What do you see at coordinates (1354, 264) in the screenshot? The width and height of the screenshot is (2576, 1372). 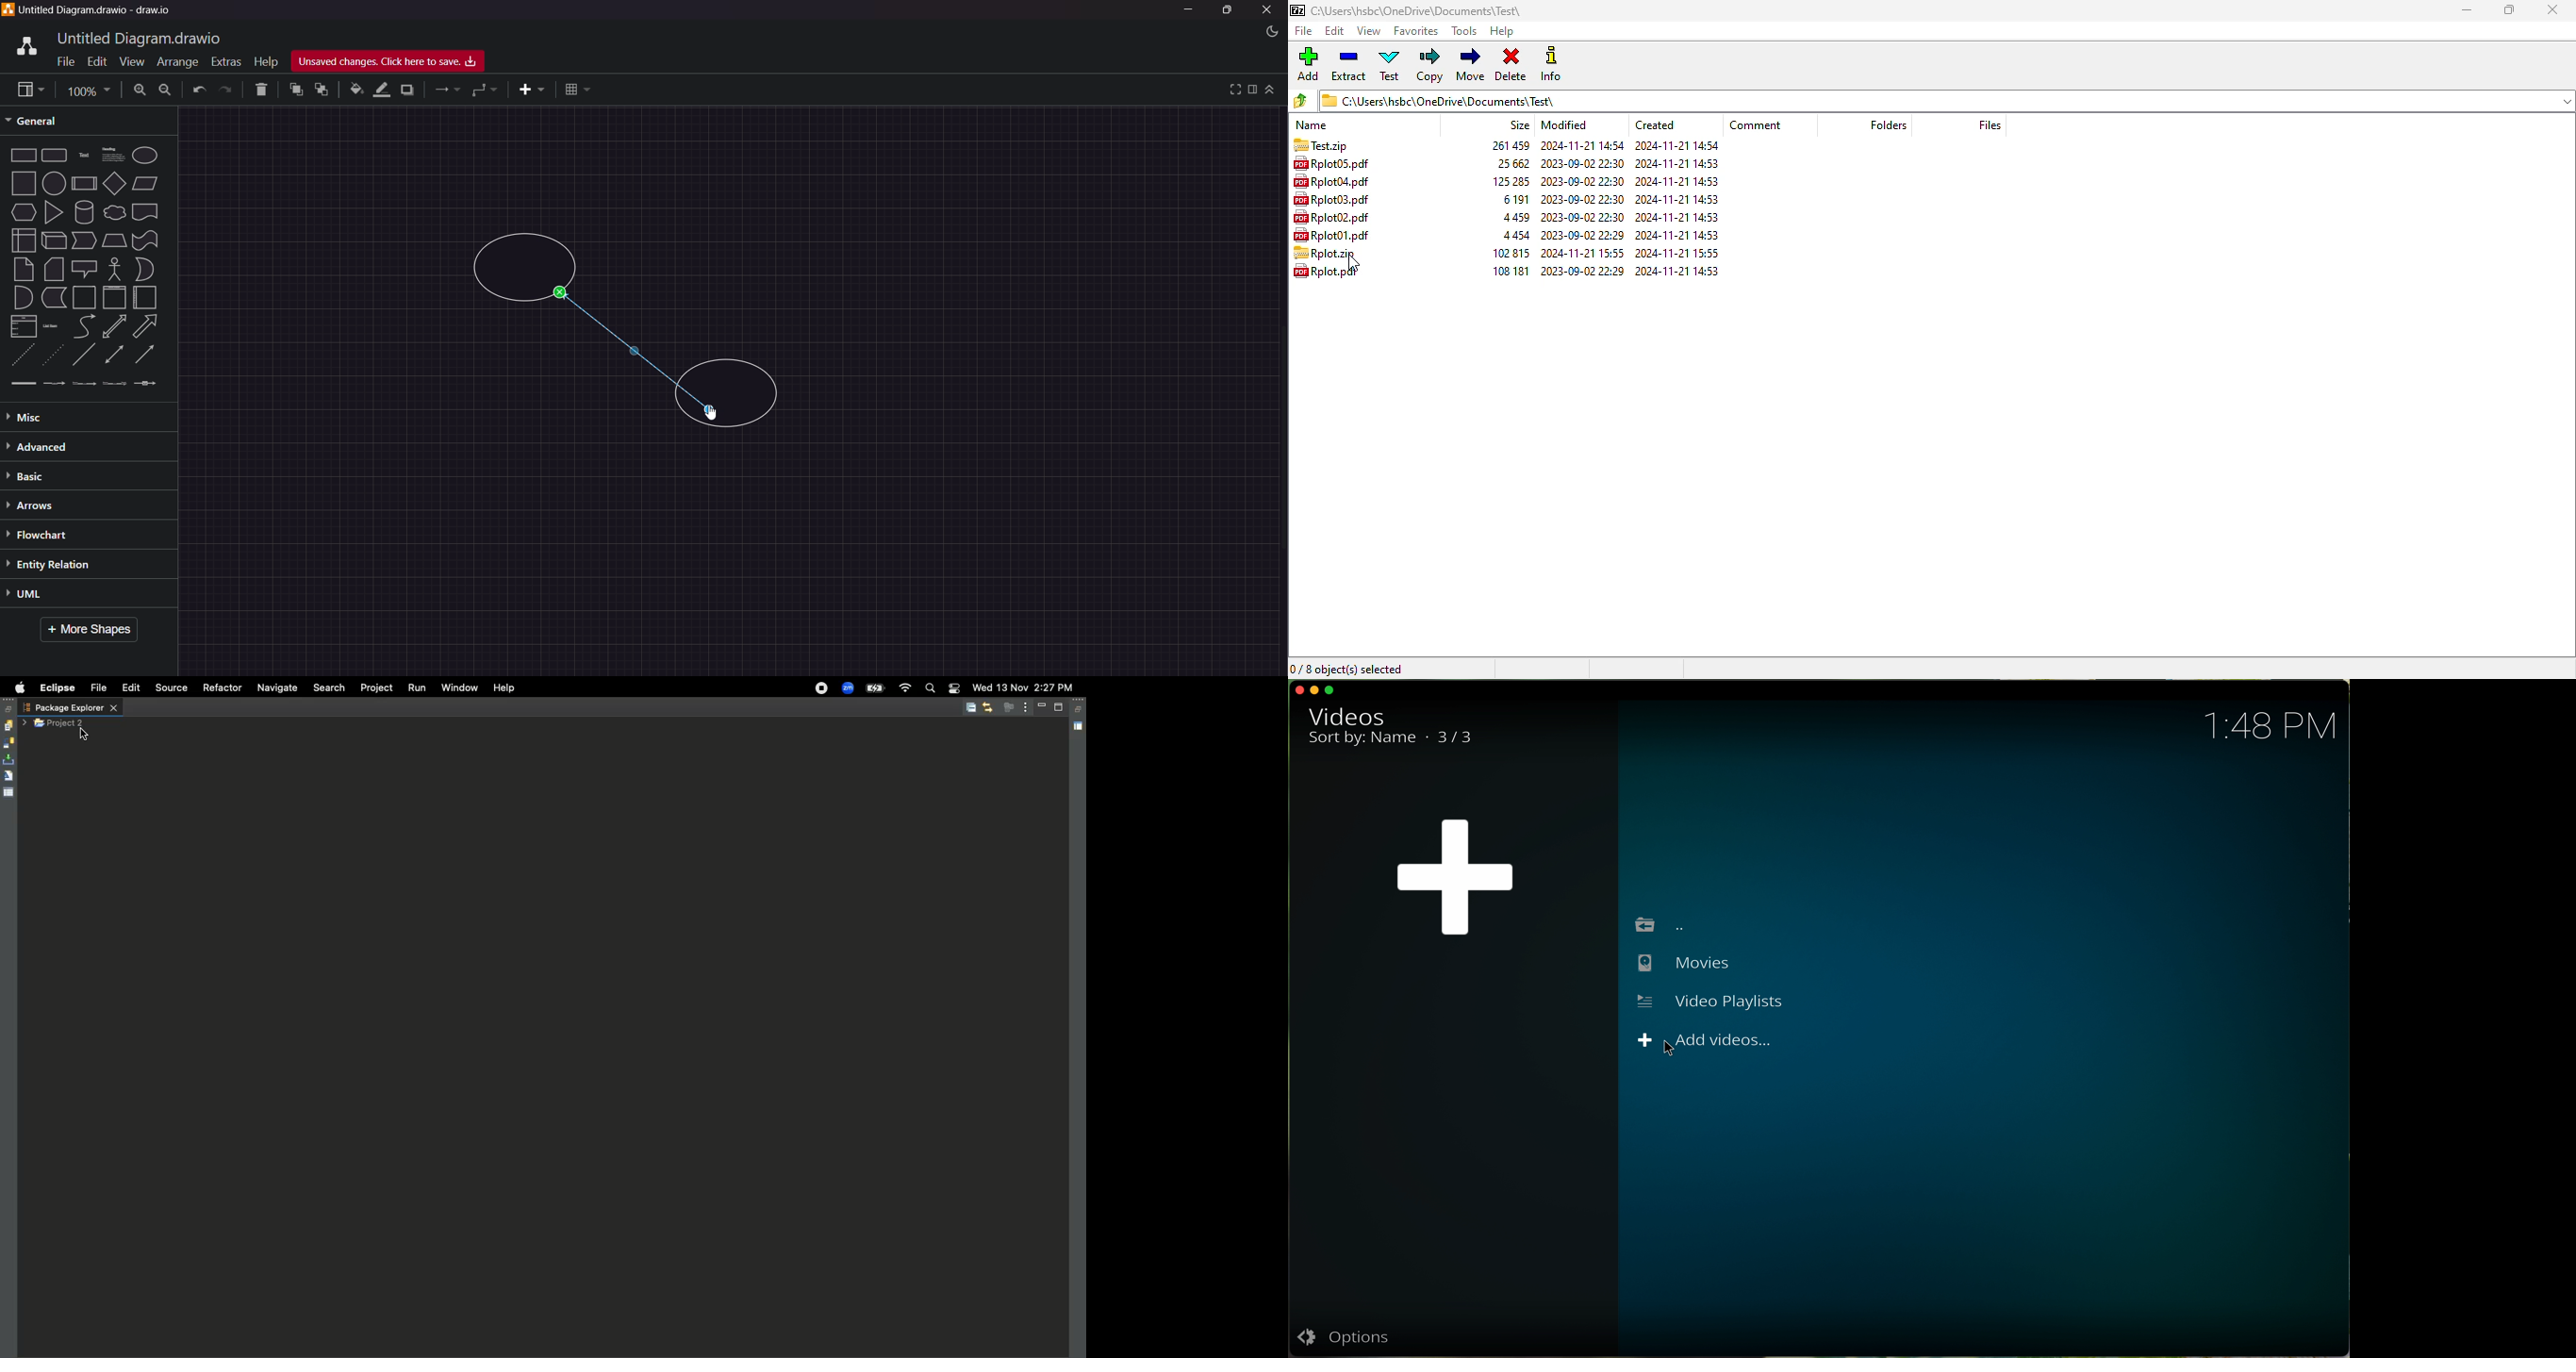 I see `cursor` at bounding box center [1354, 264].